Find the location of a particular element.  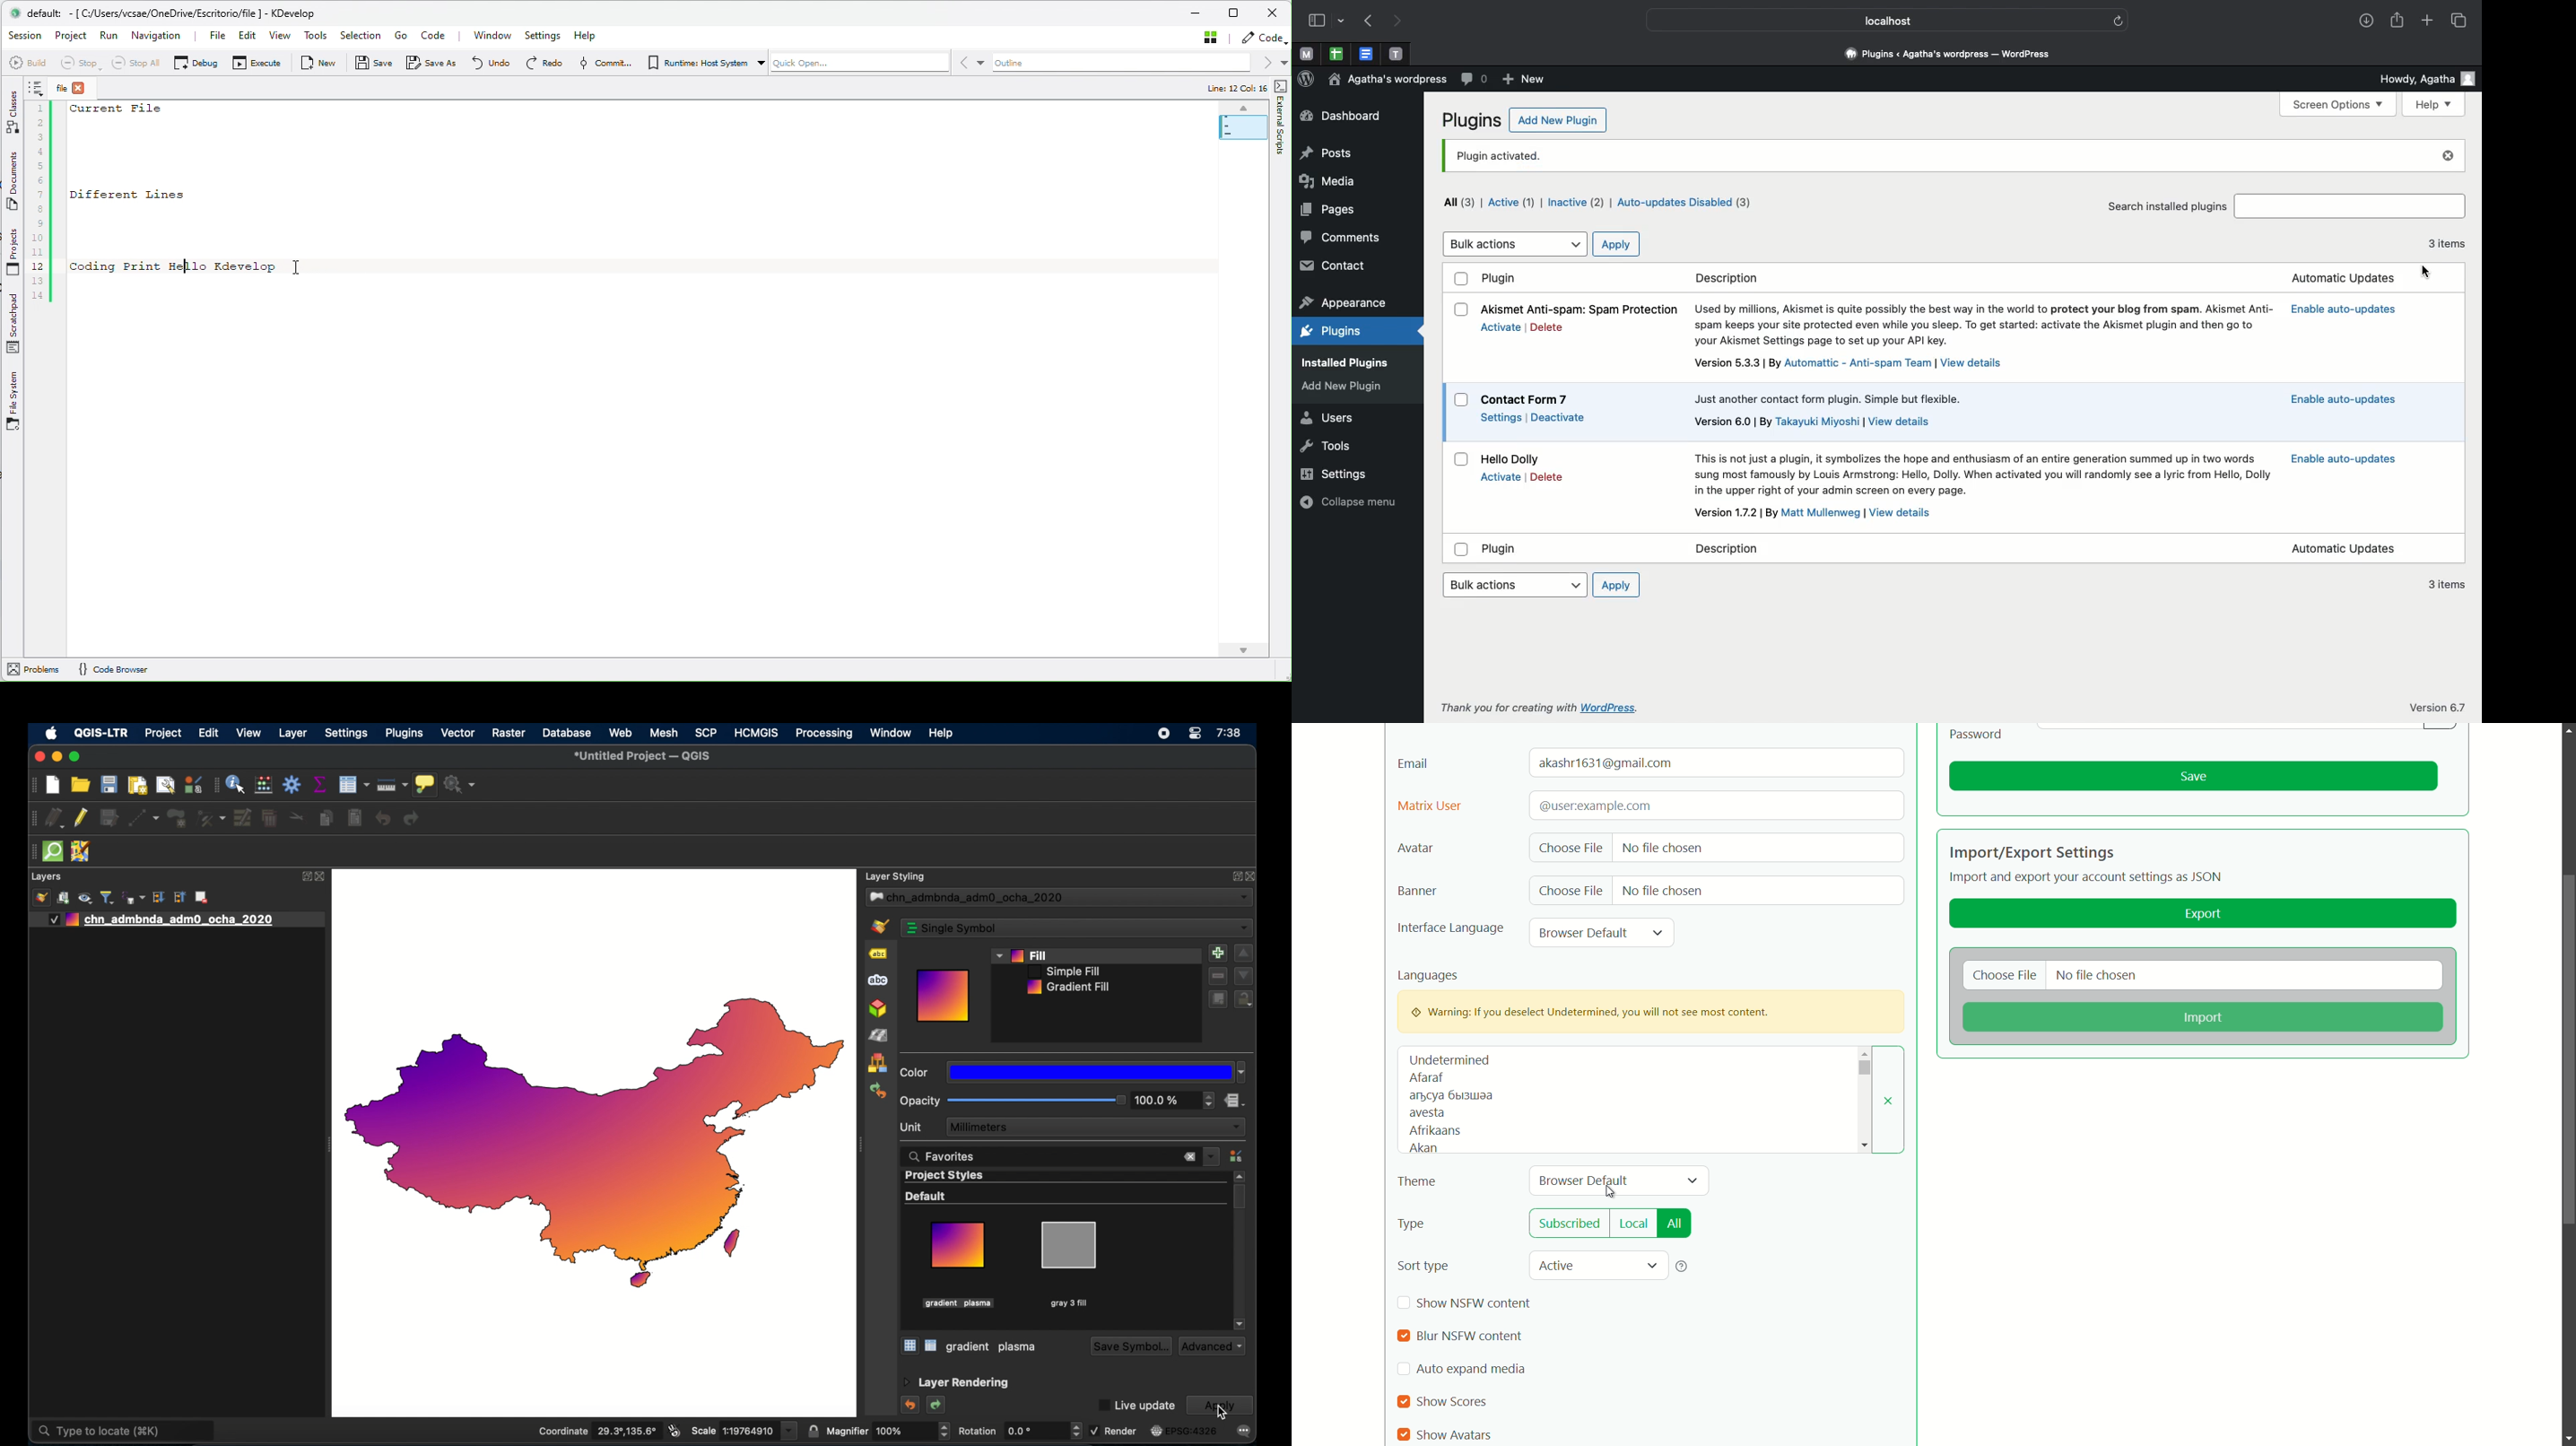

symbology is located at coordinates (879, 927).